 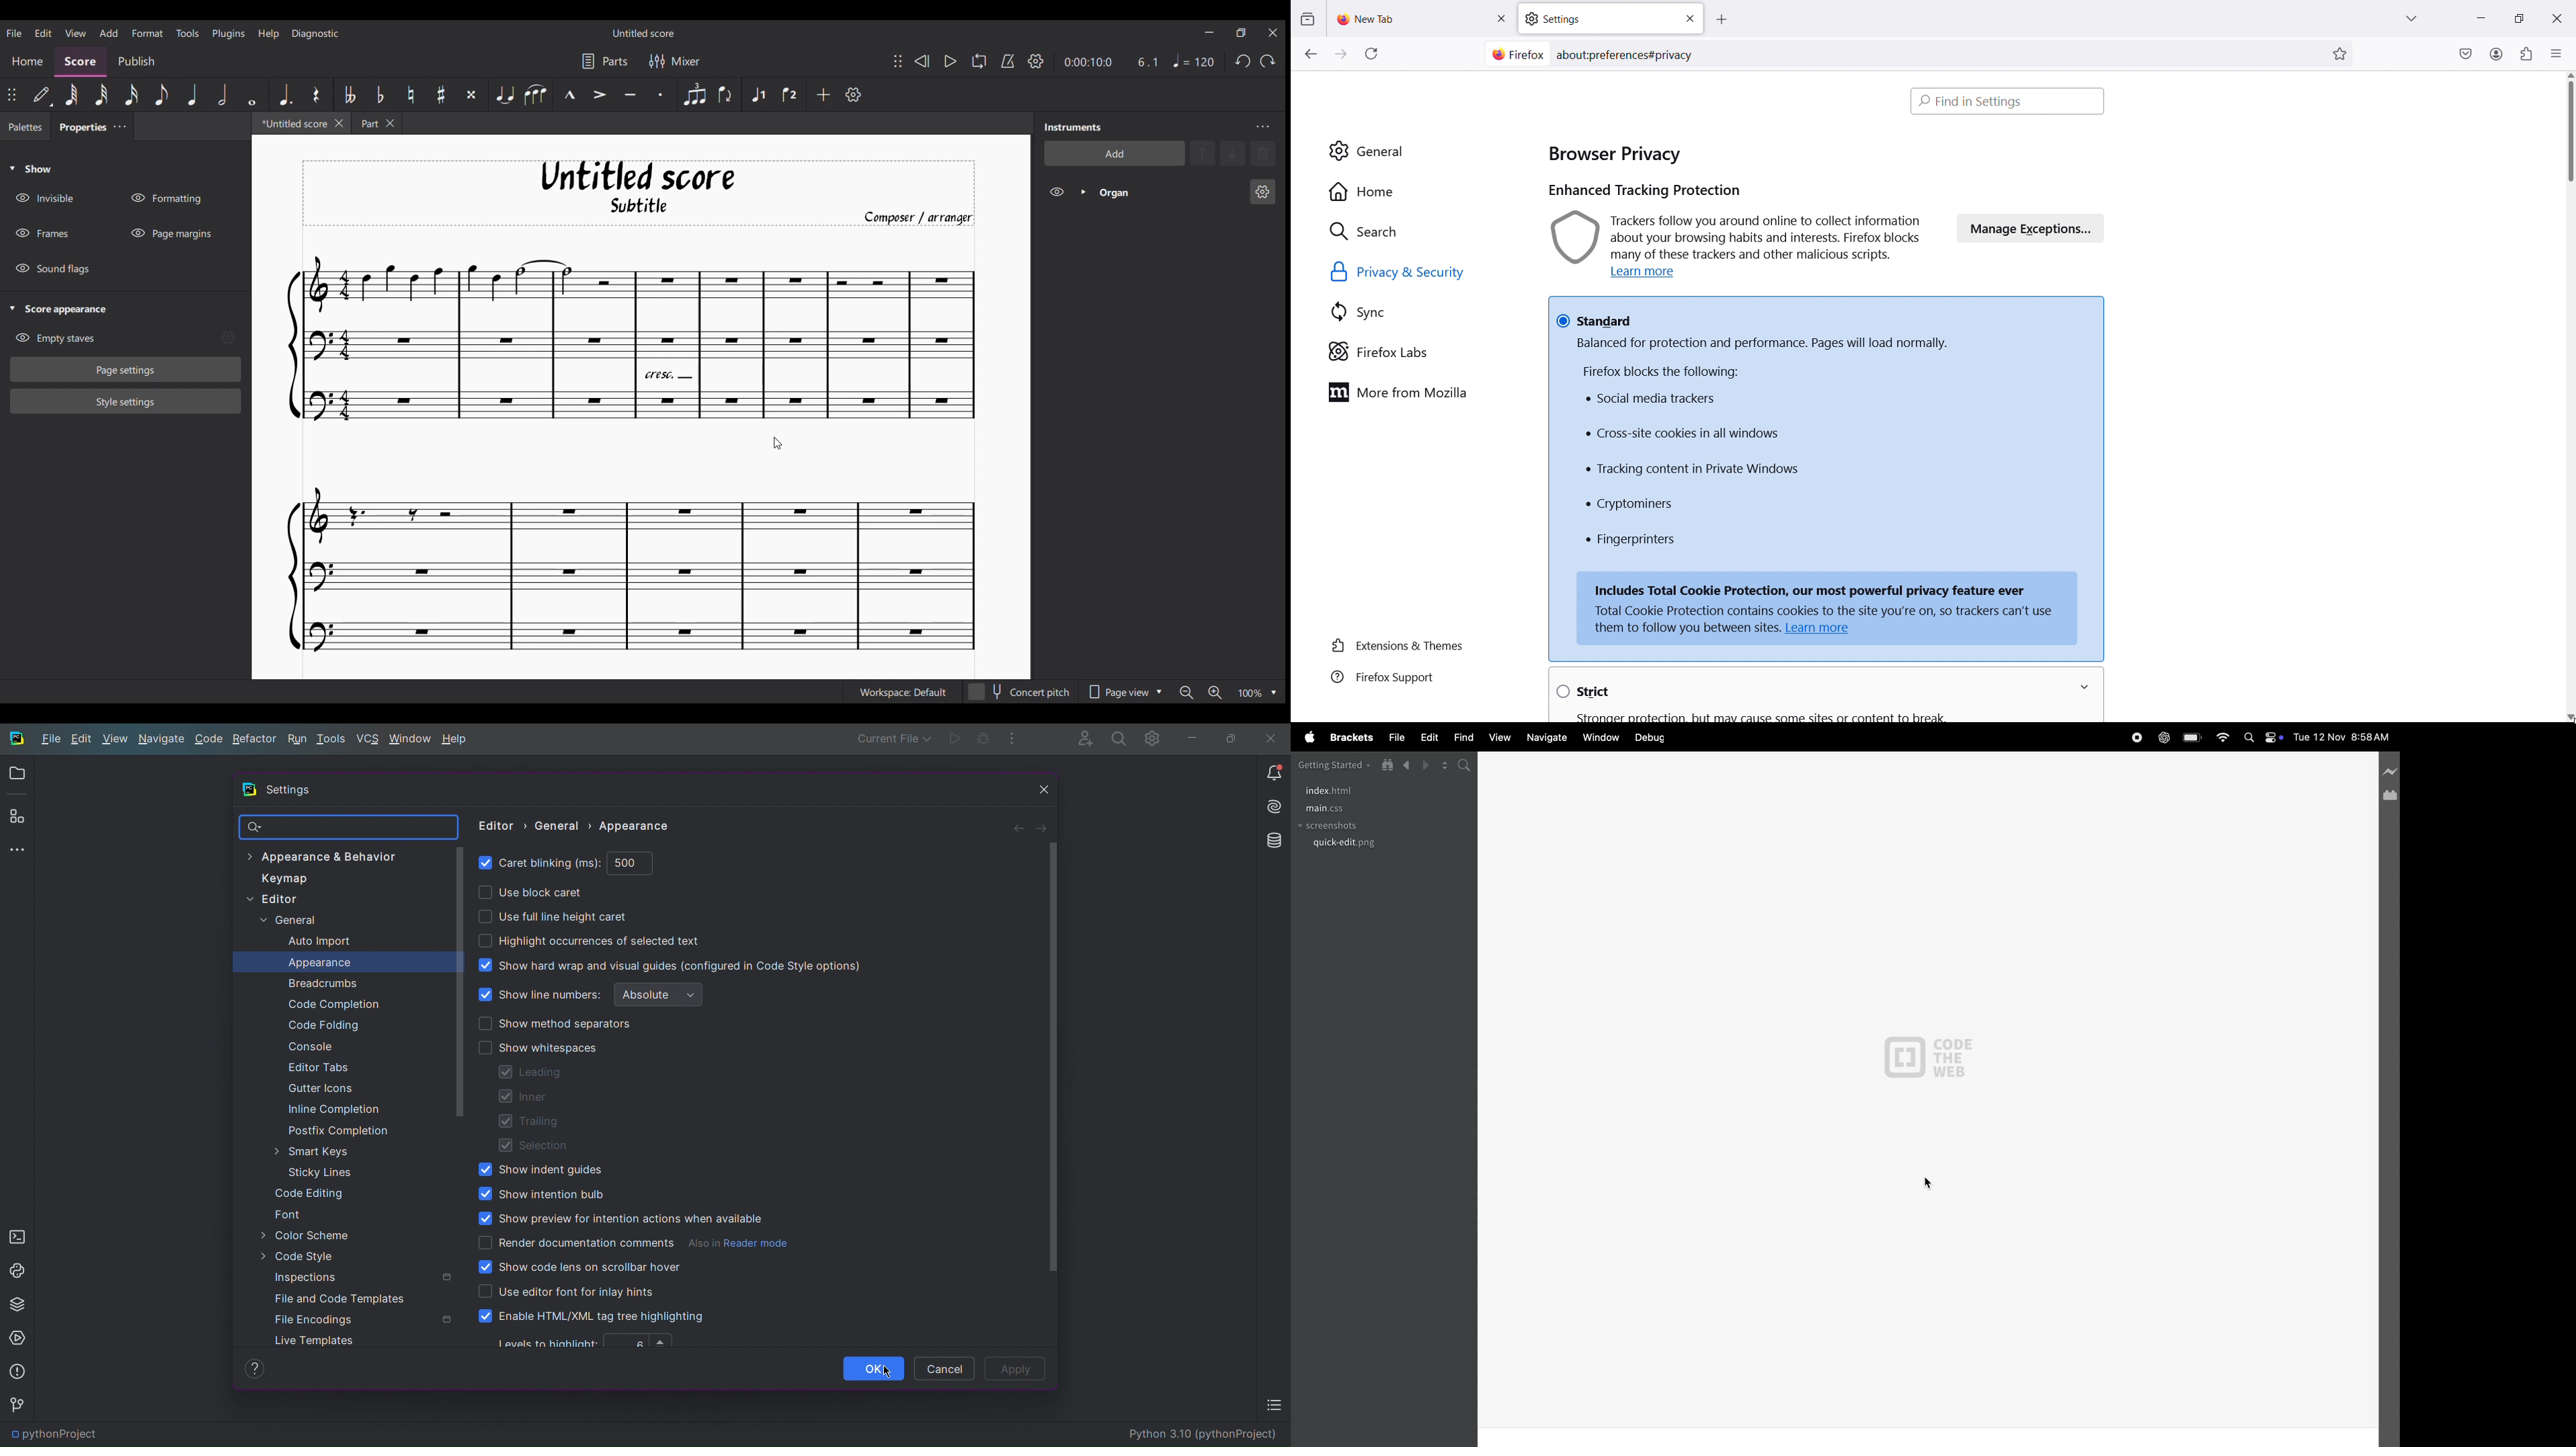 What do you see at coordinates (192, 94) in the screenshot?
I see `Quarter note` at bounding box center [192, 94].